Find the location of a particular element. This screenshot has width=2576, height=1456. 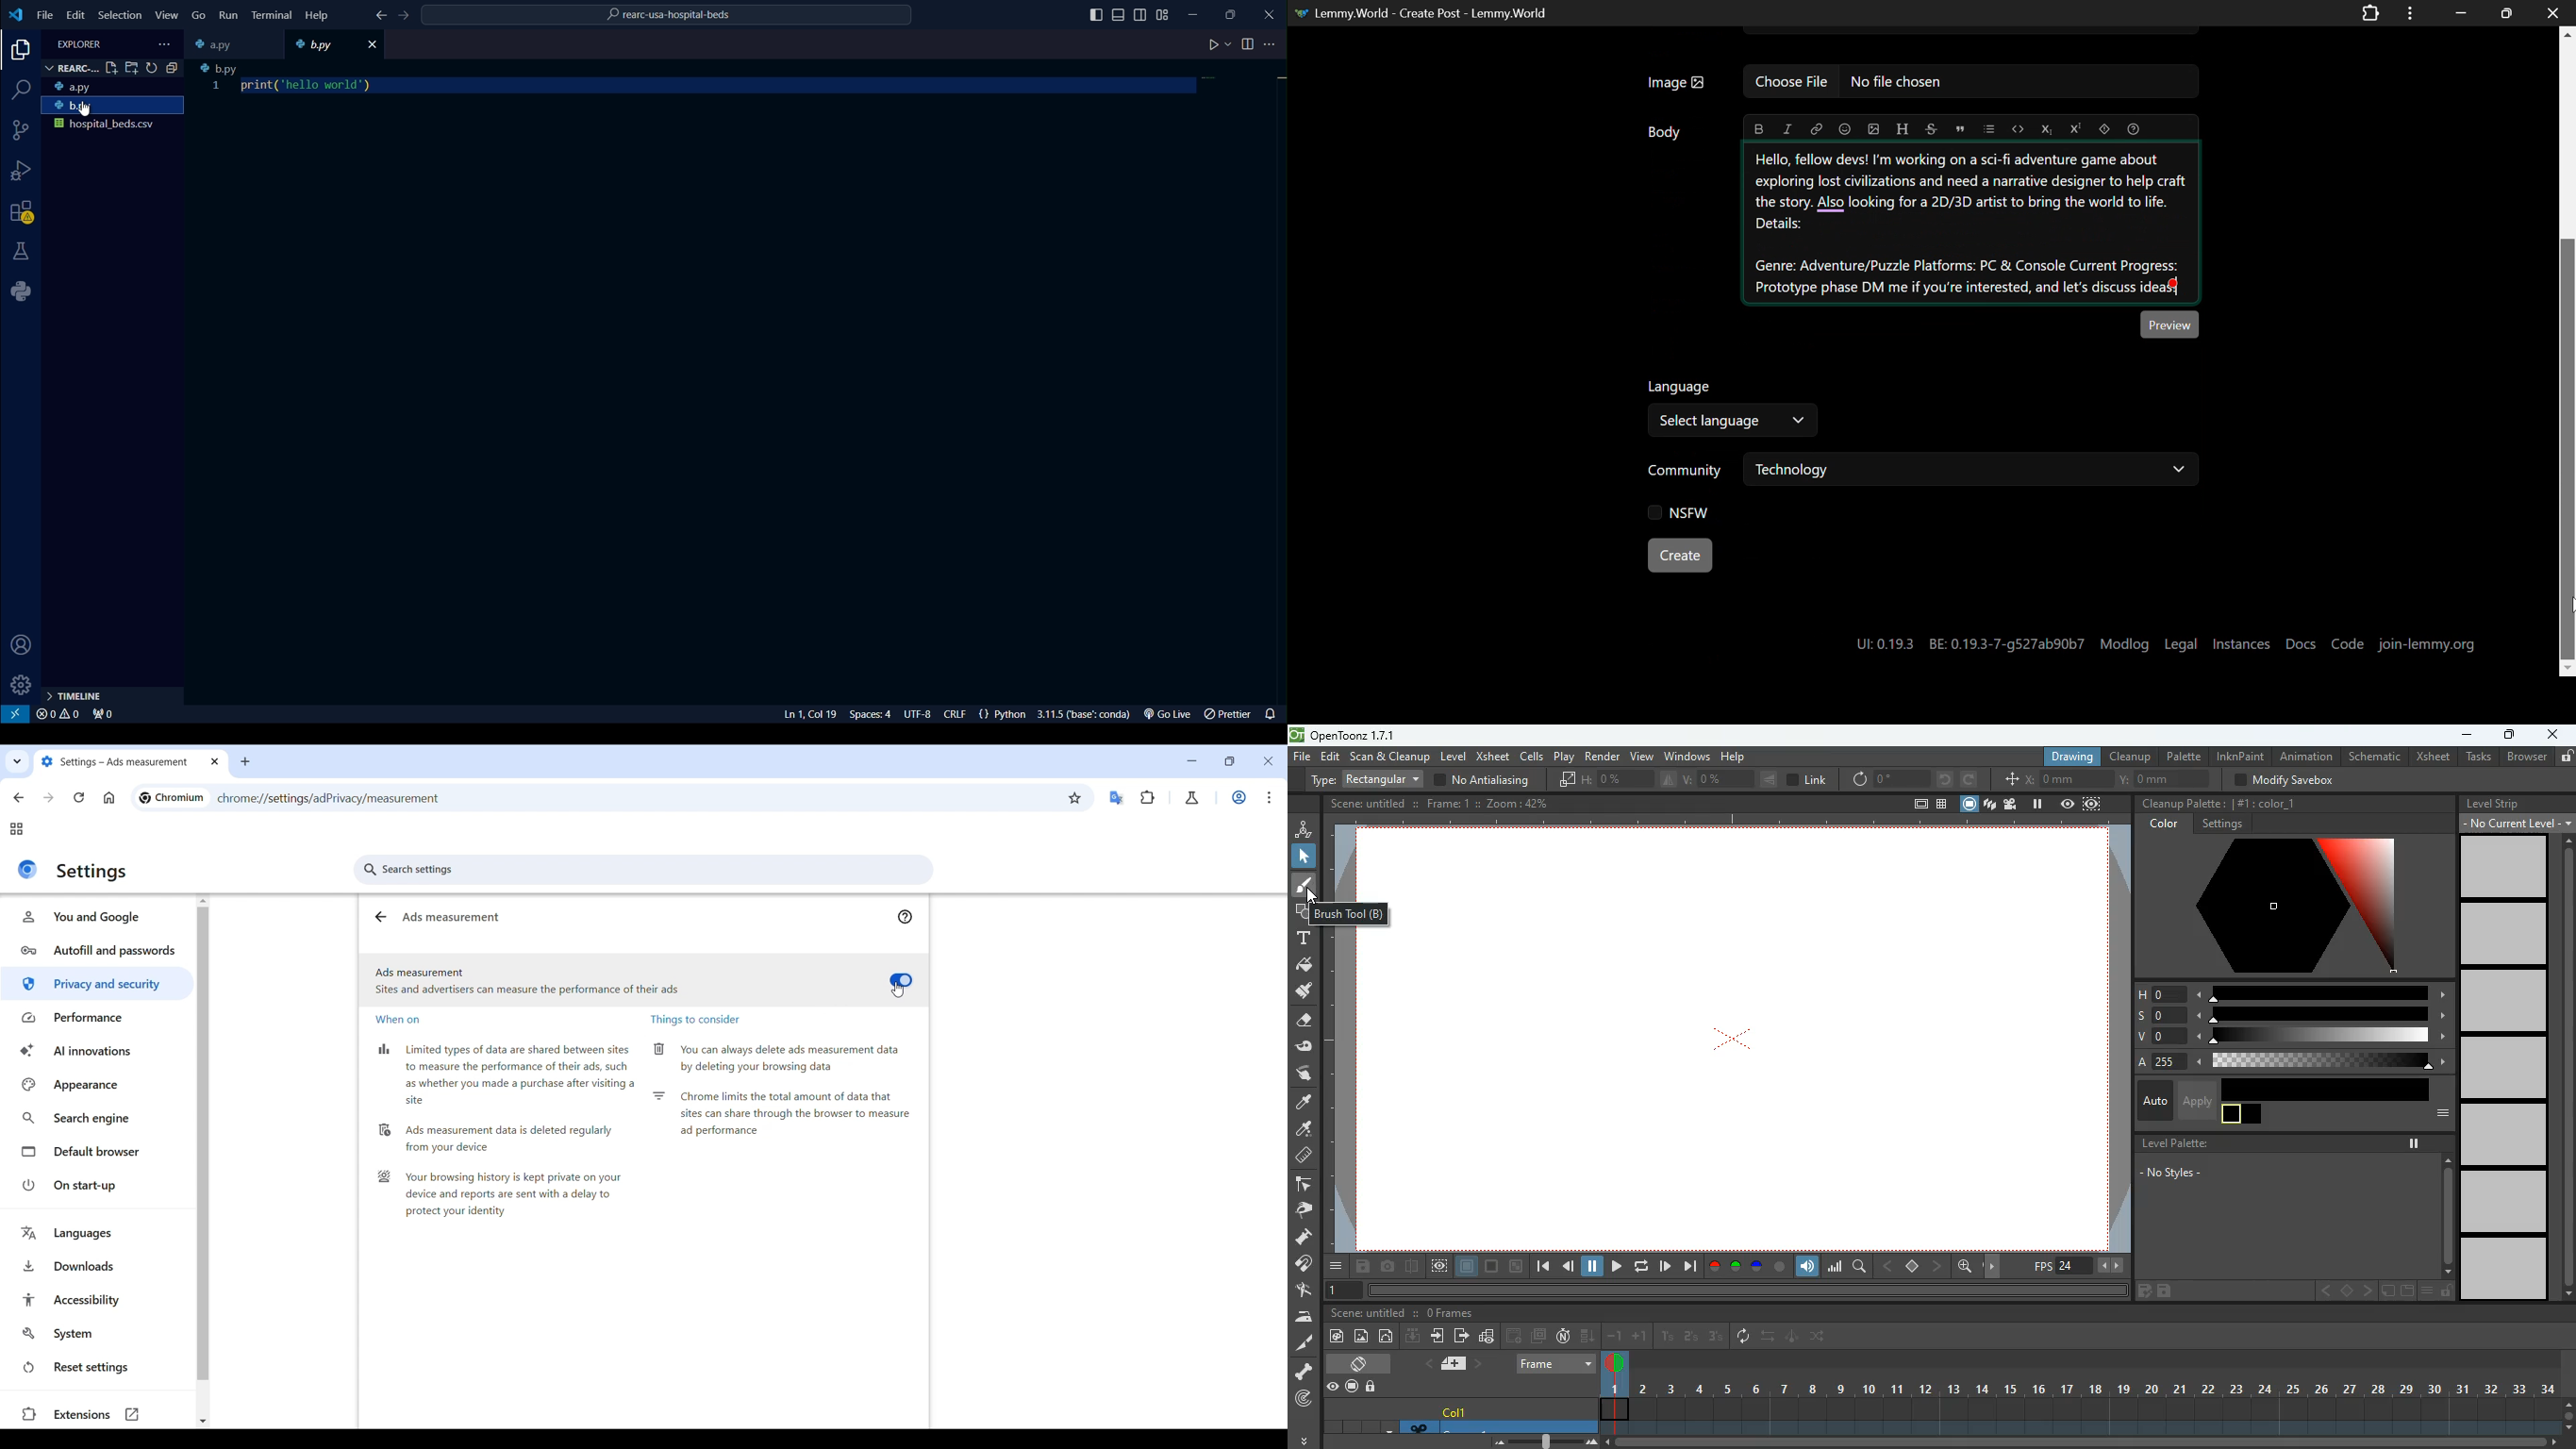

Go forward is located at coordinates (48, 798).